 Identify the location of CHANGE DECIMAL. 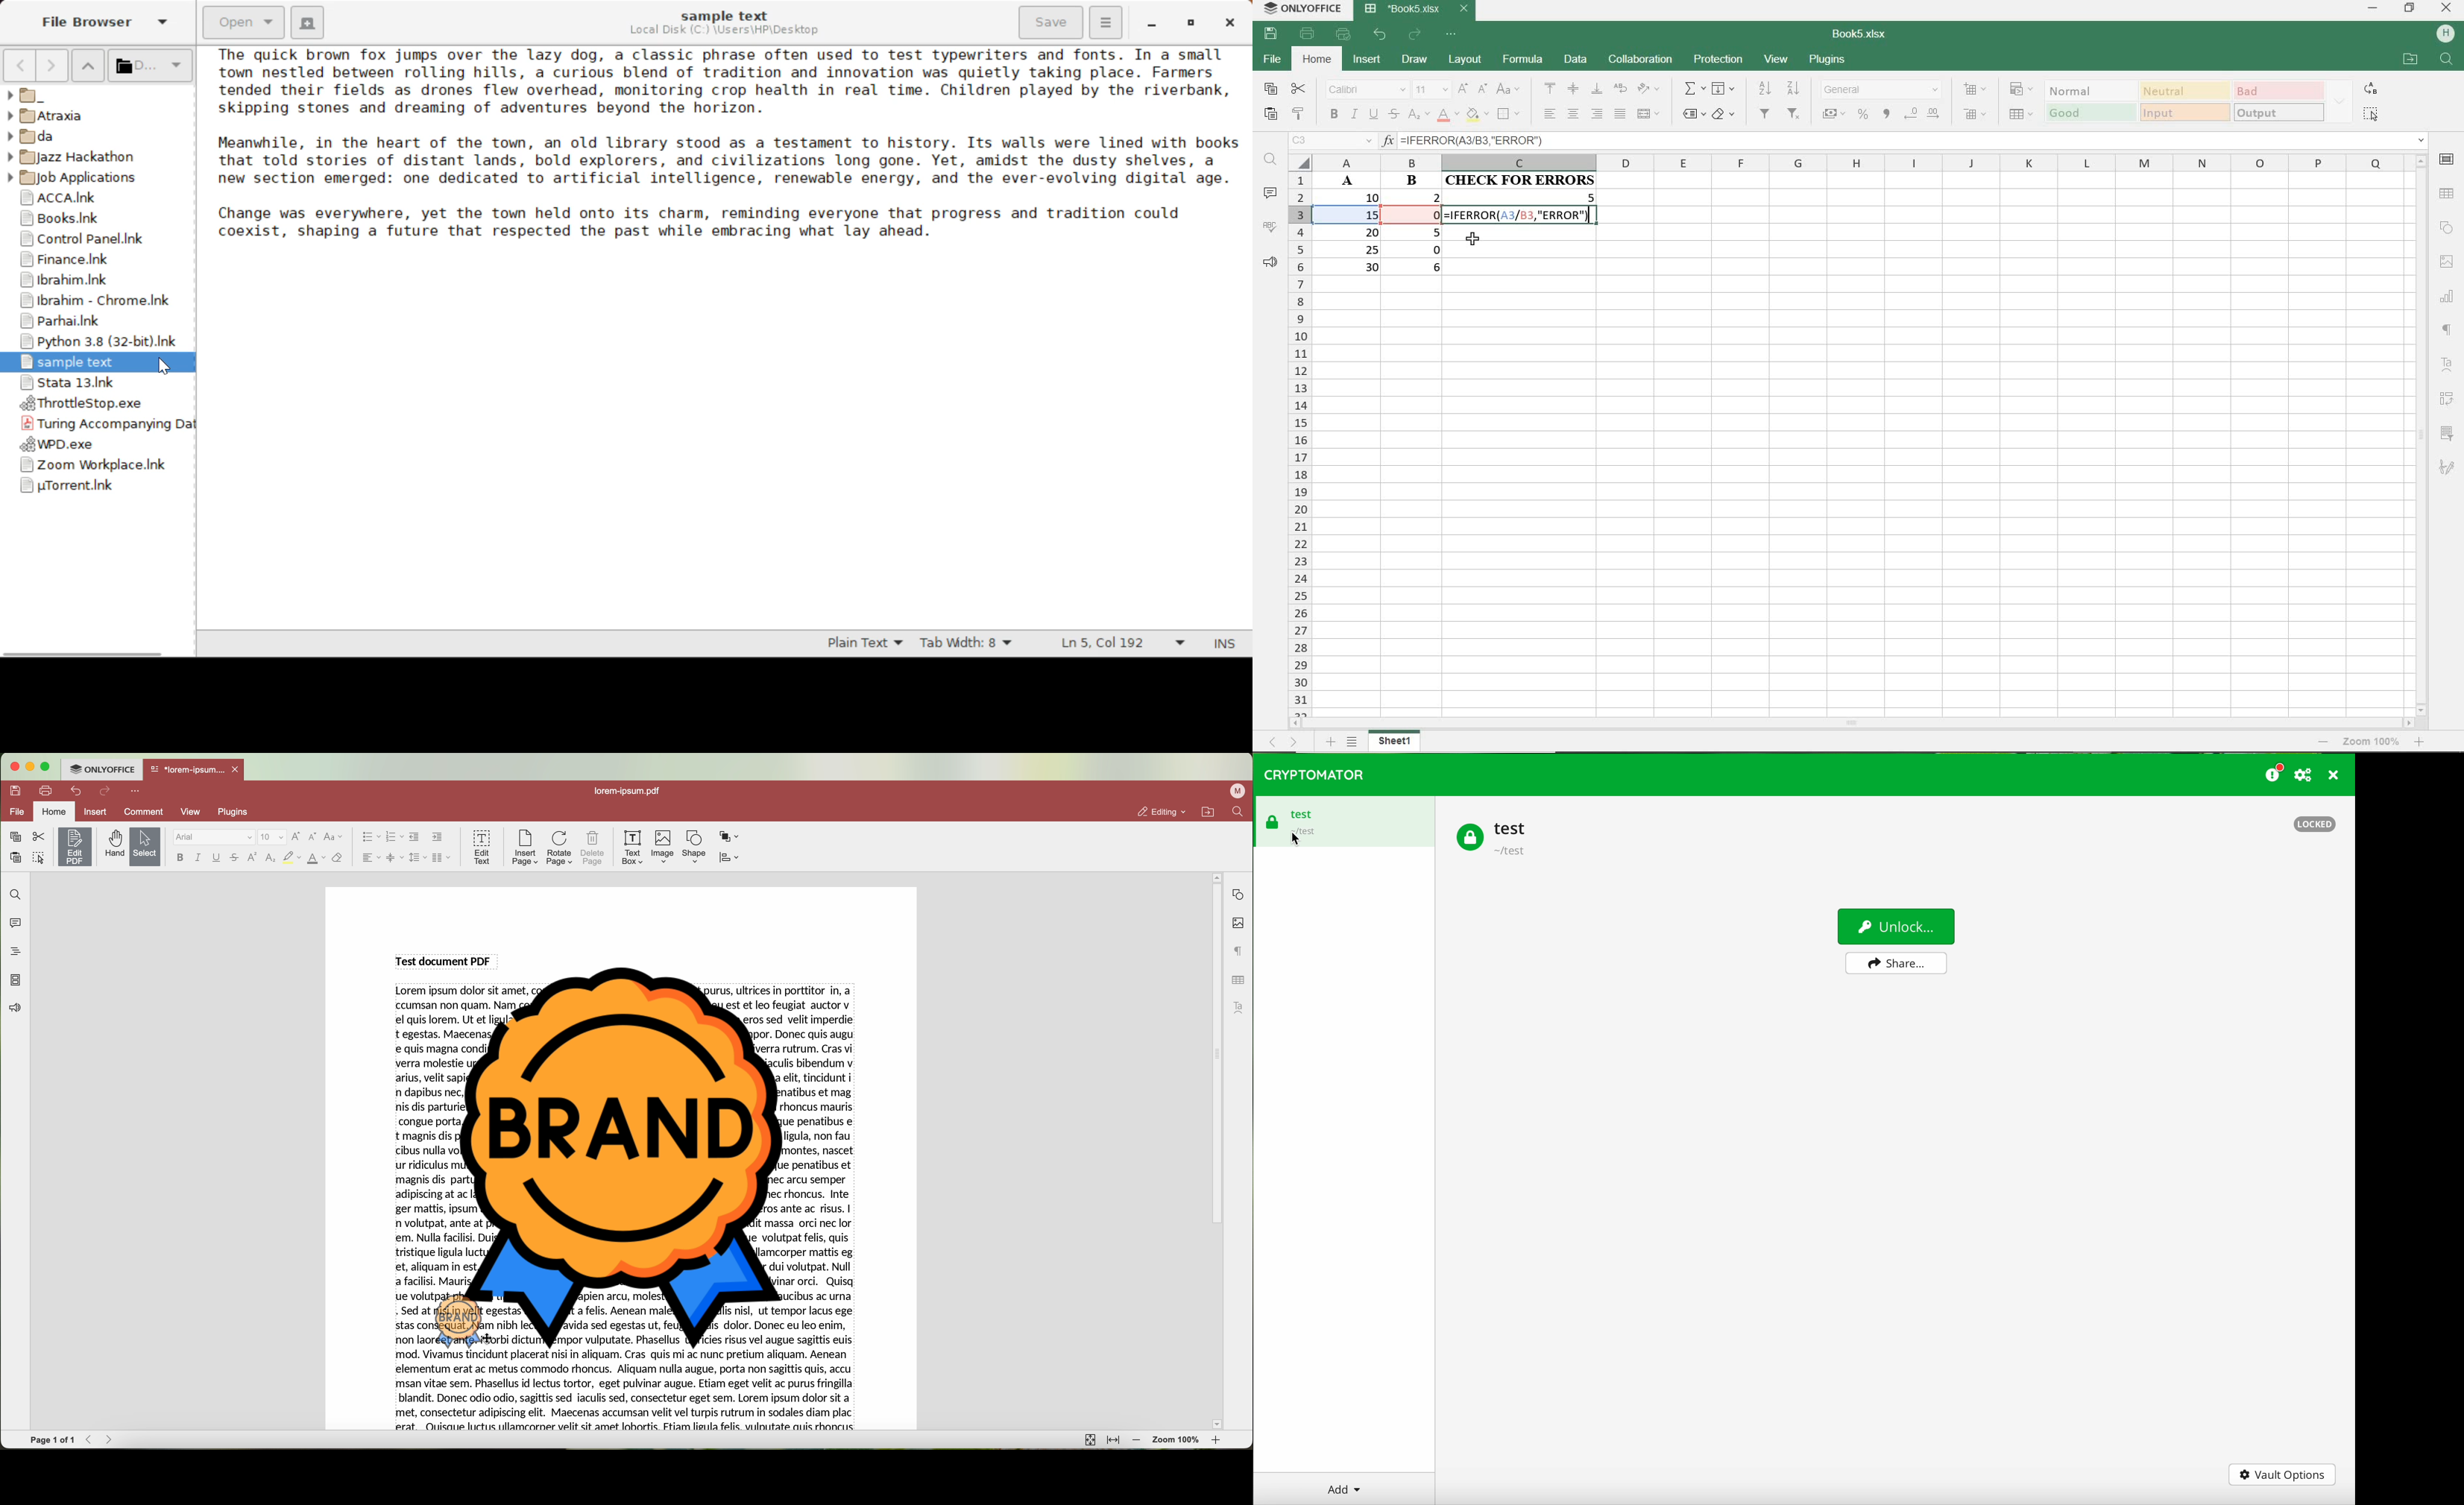
(1924, 115).